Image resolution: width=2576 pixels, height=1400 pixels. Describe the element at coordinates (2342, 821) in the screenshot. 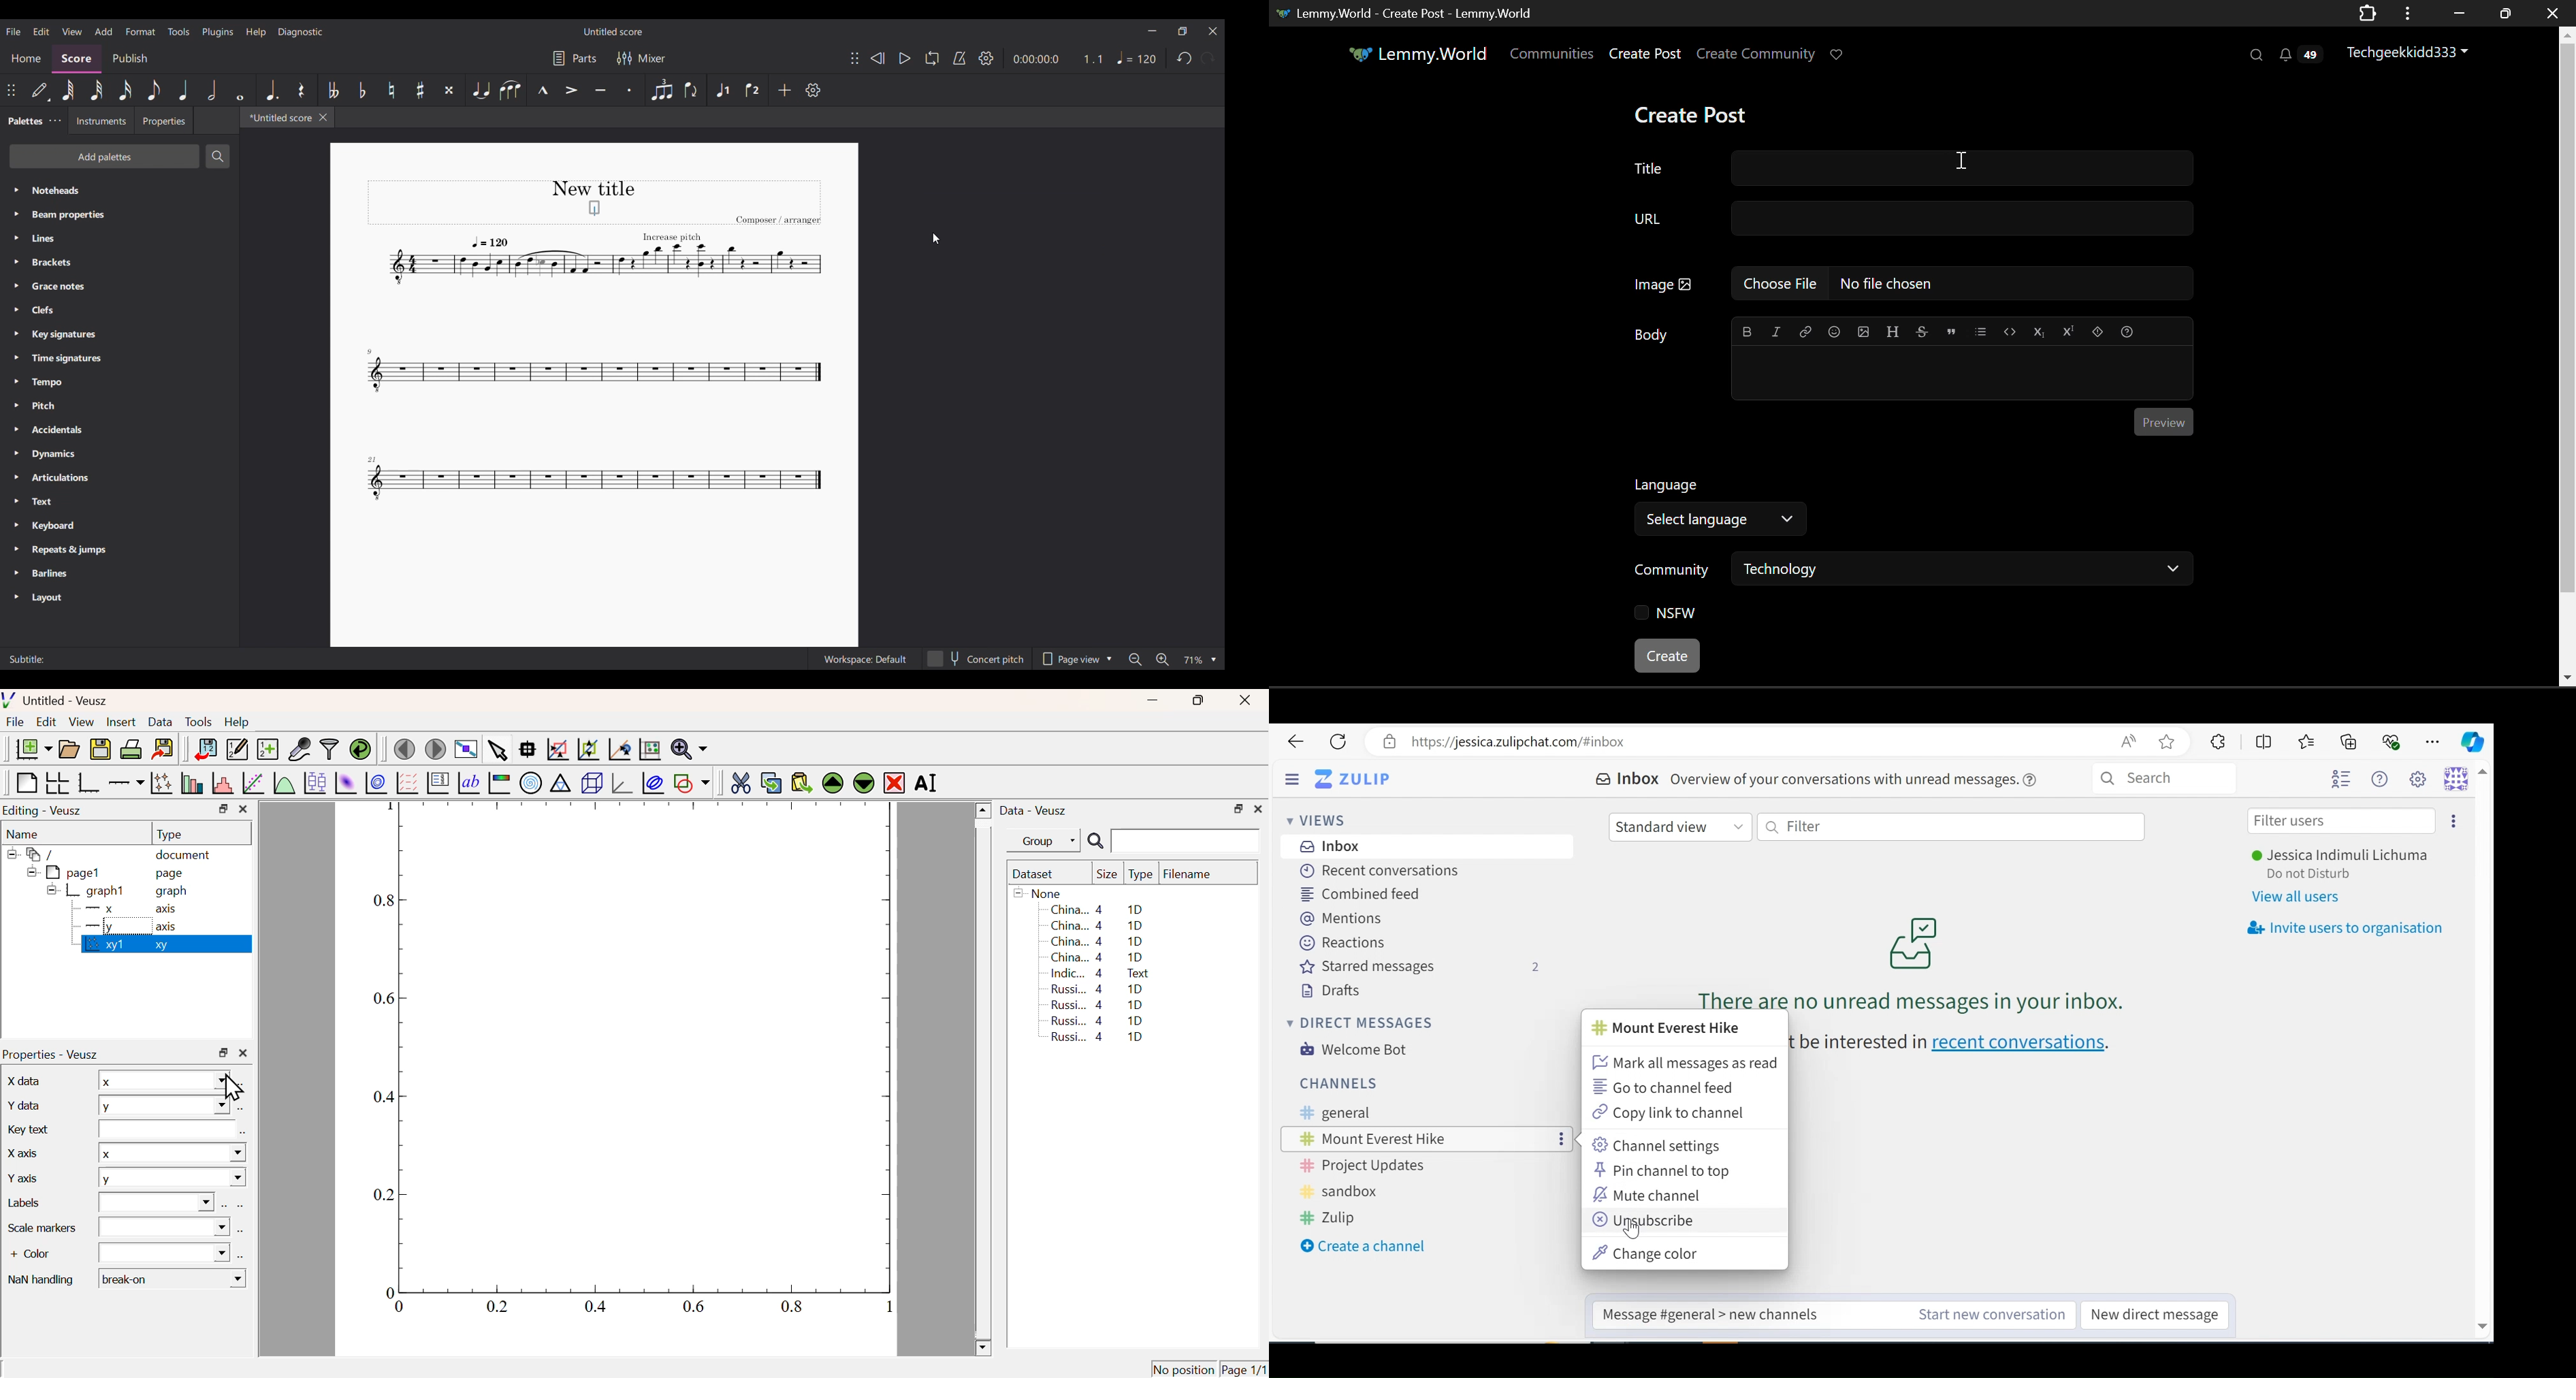

I see `Filter users` at that location.